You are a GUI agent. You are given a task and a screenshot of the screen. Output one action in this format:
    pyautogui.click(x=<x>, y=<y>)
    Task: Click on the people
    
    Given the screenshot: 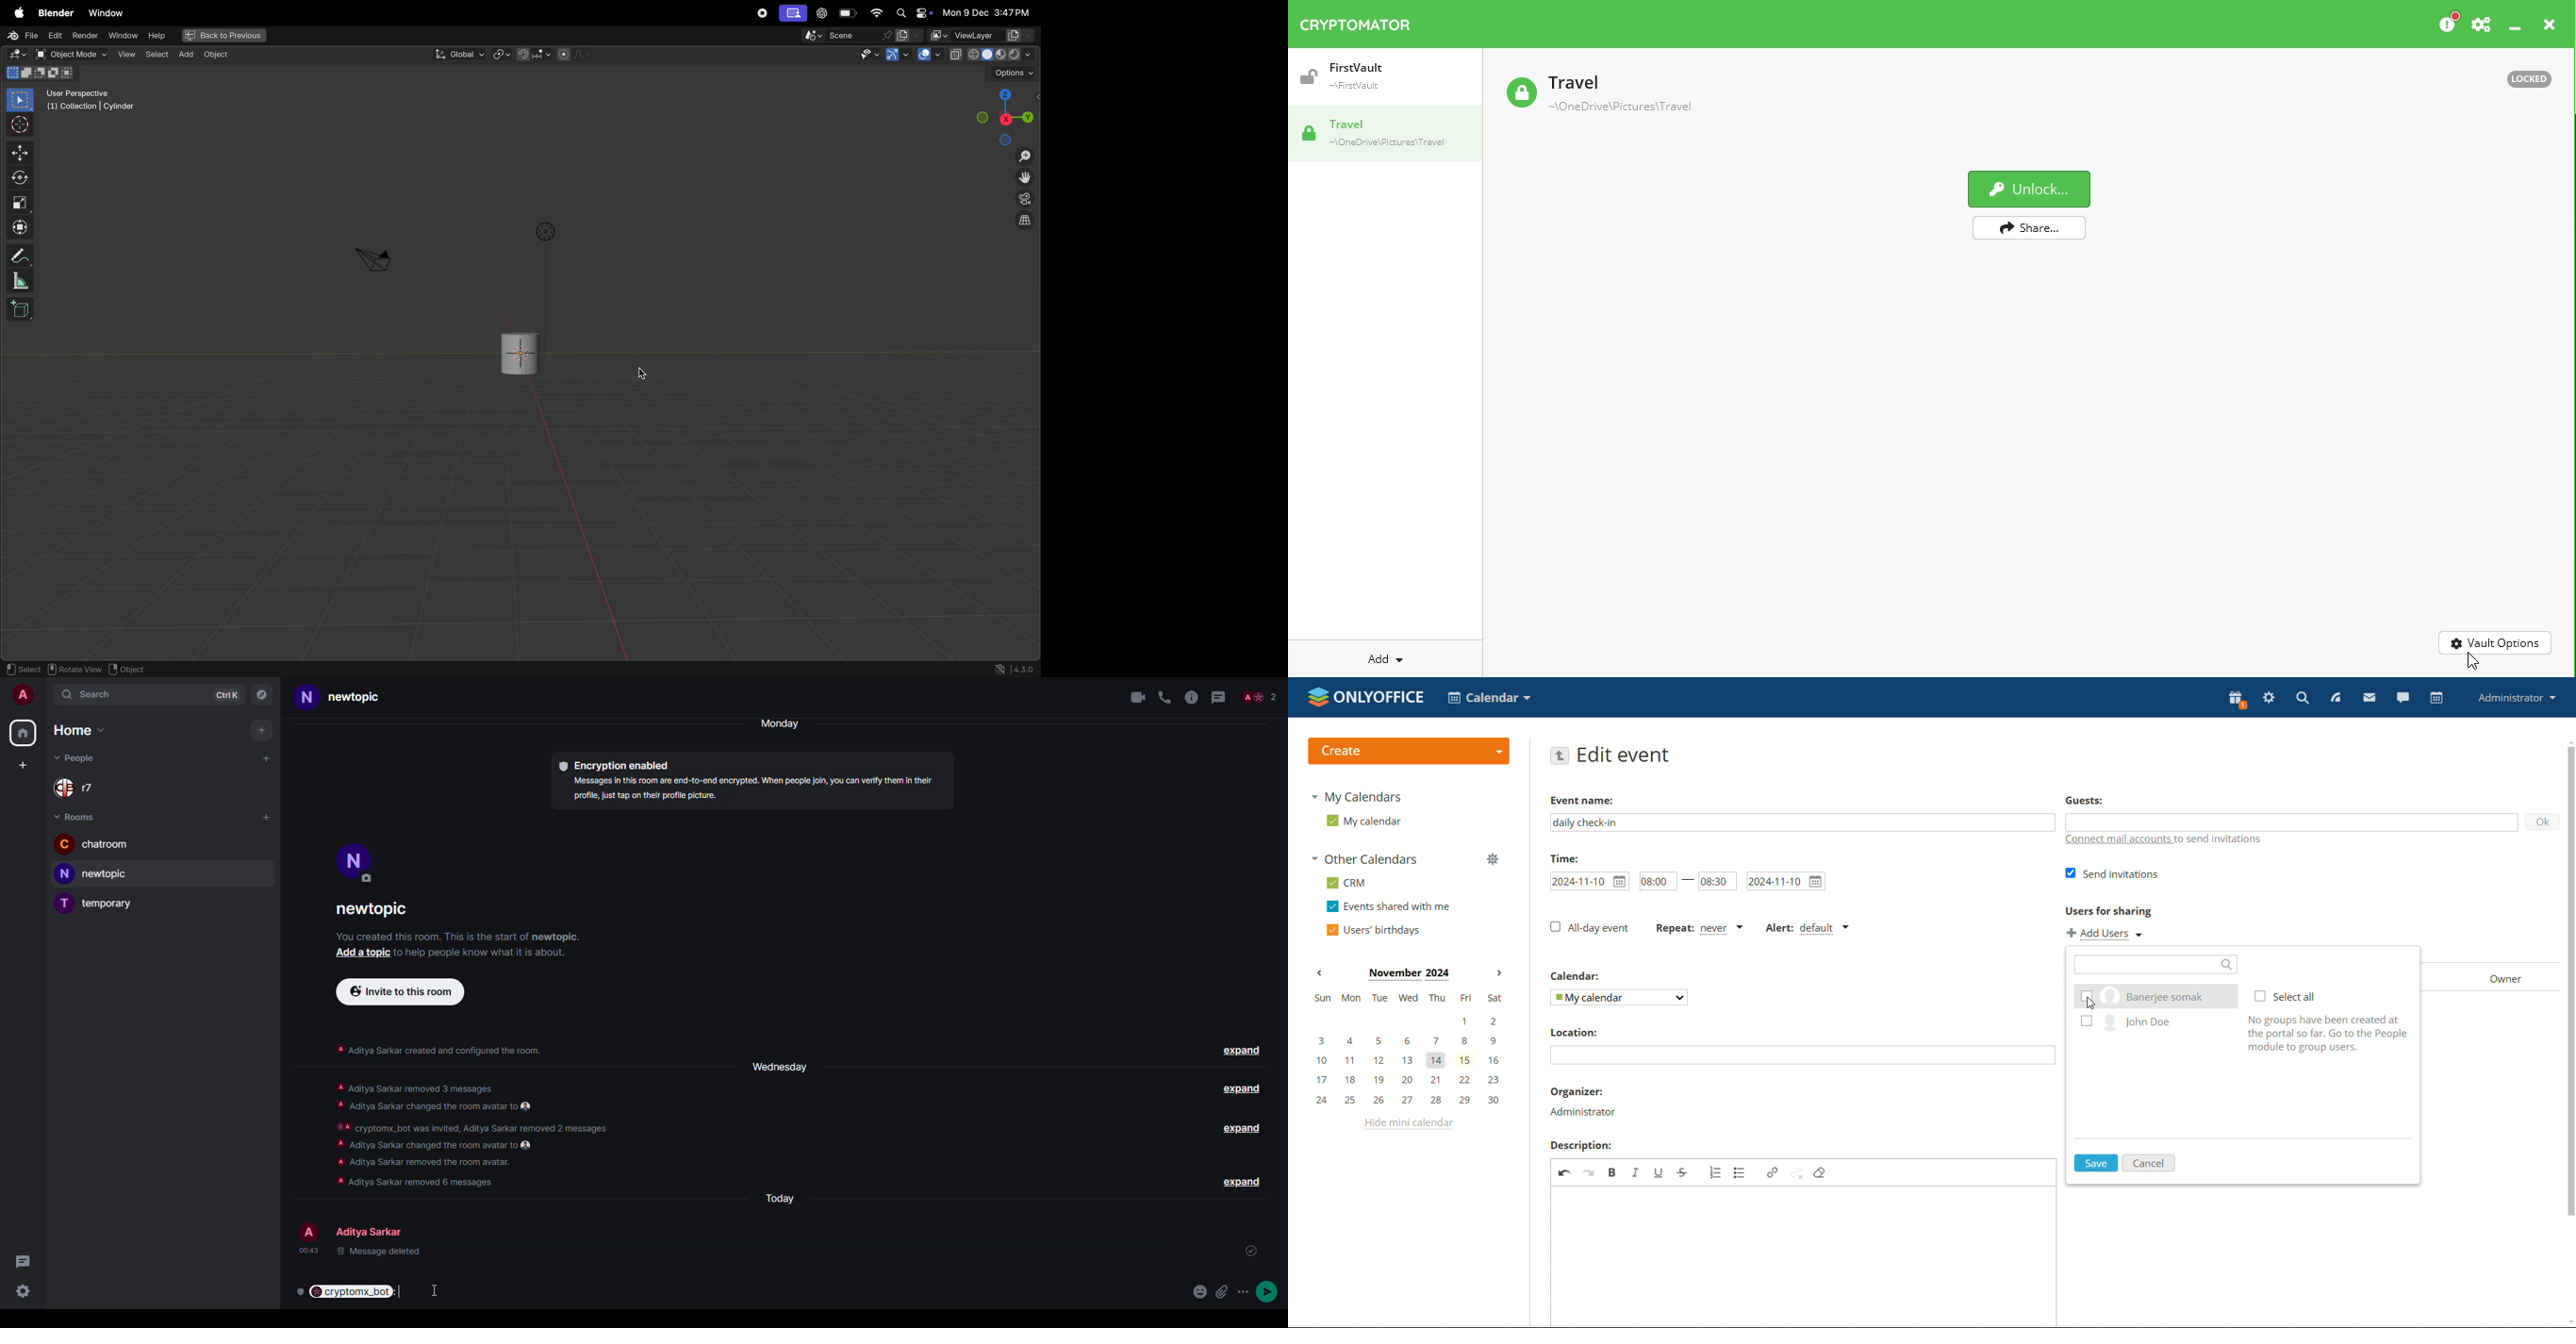 What is the action you would take?
    pyautogui.click(x=78, y=756)
    